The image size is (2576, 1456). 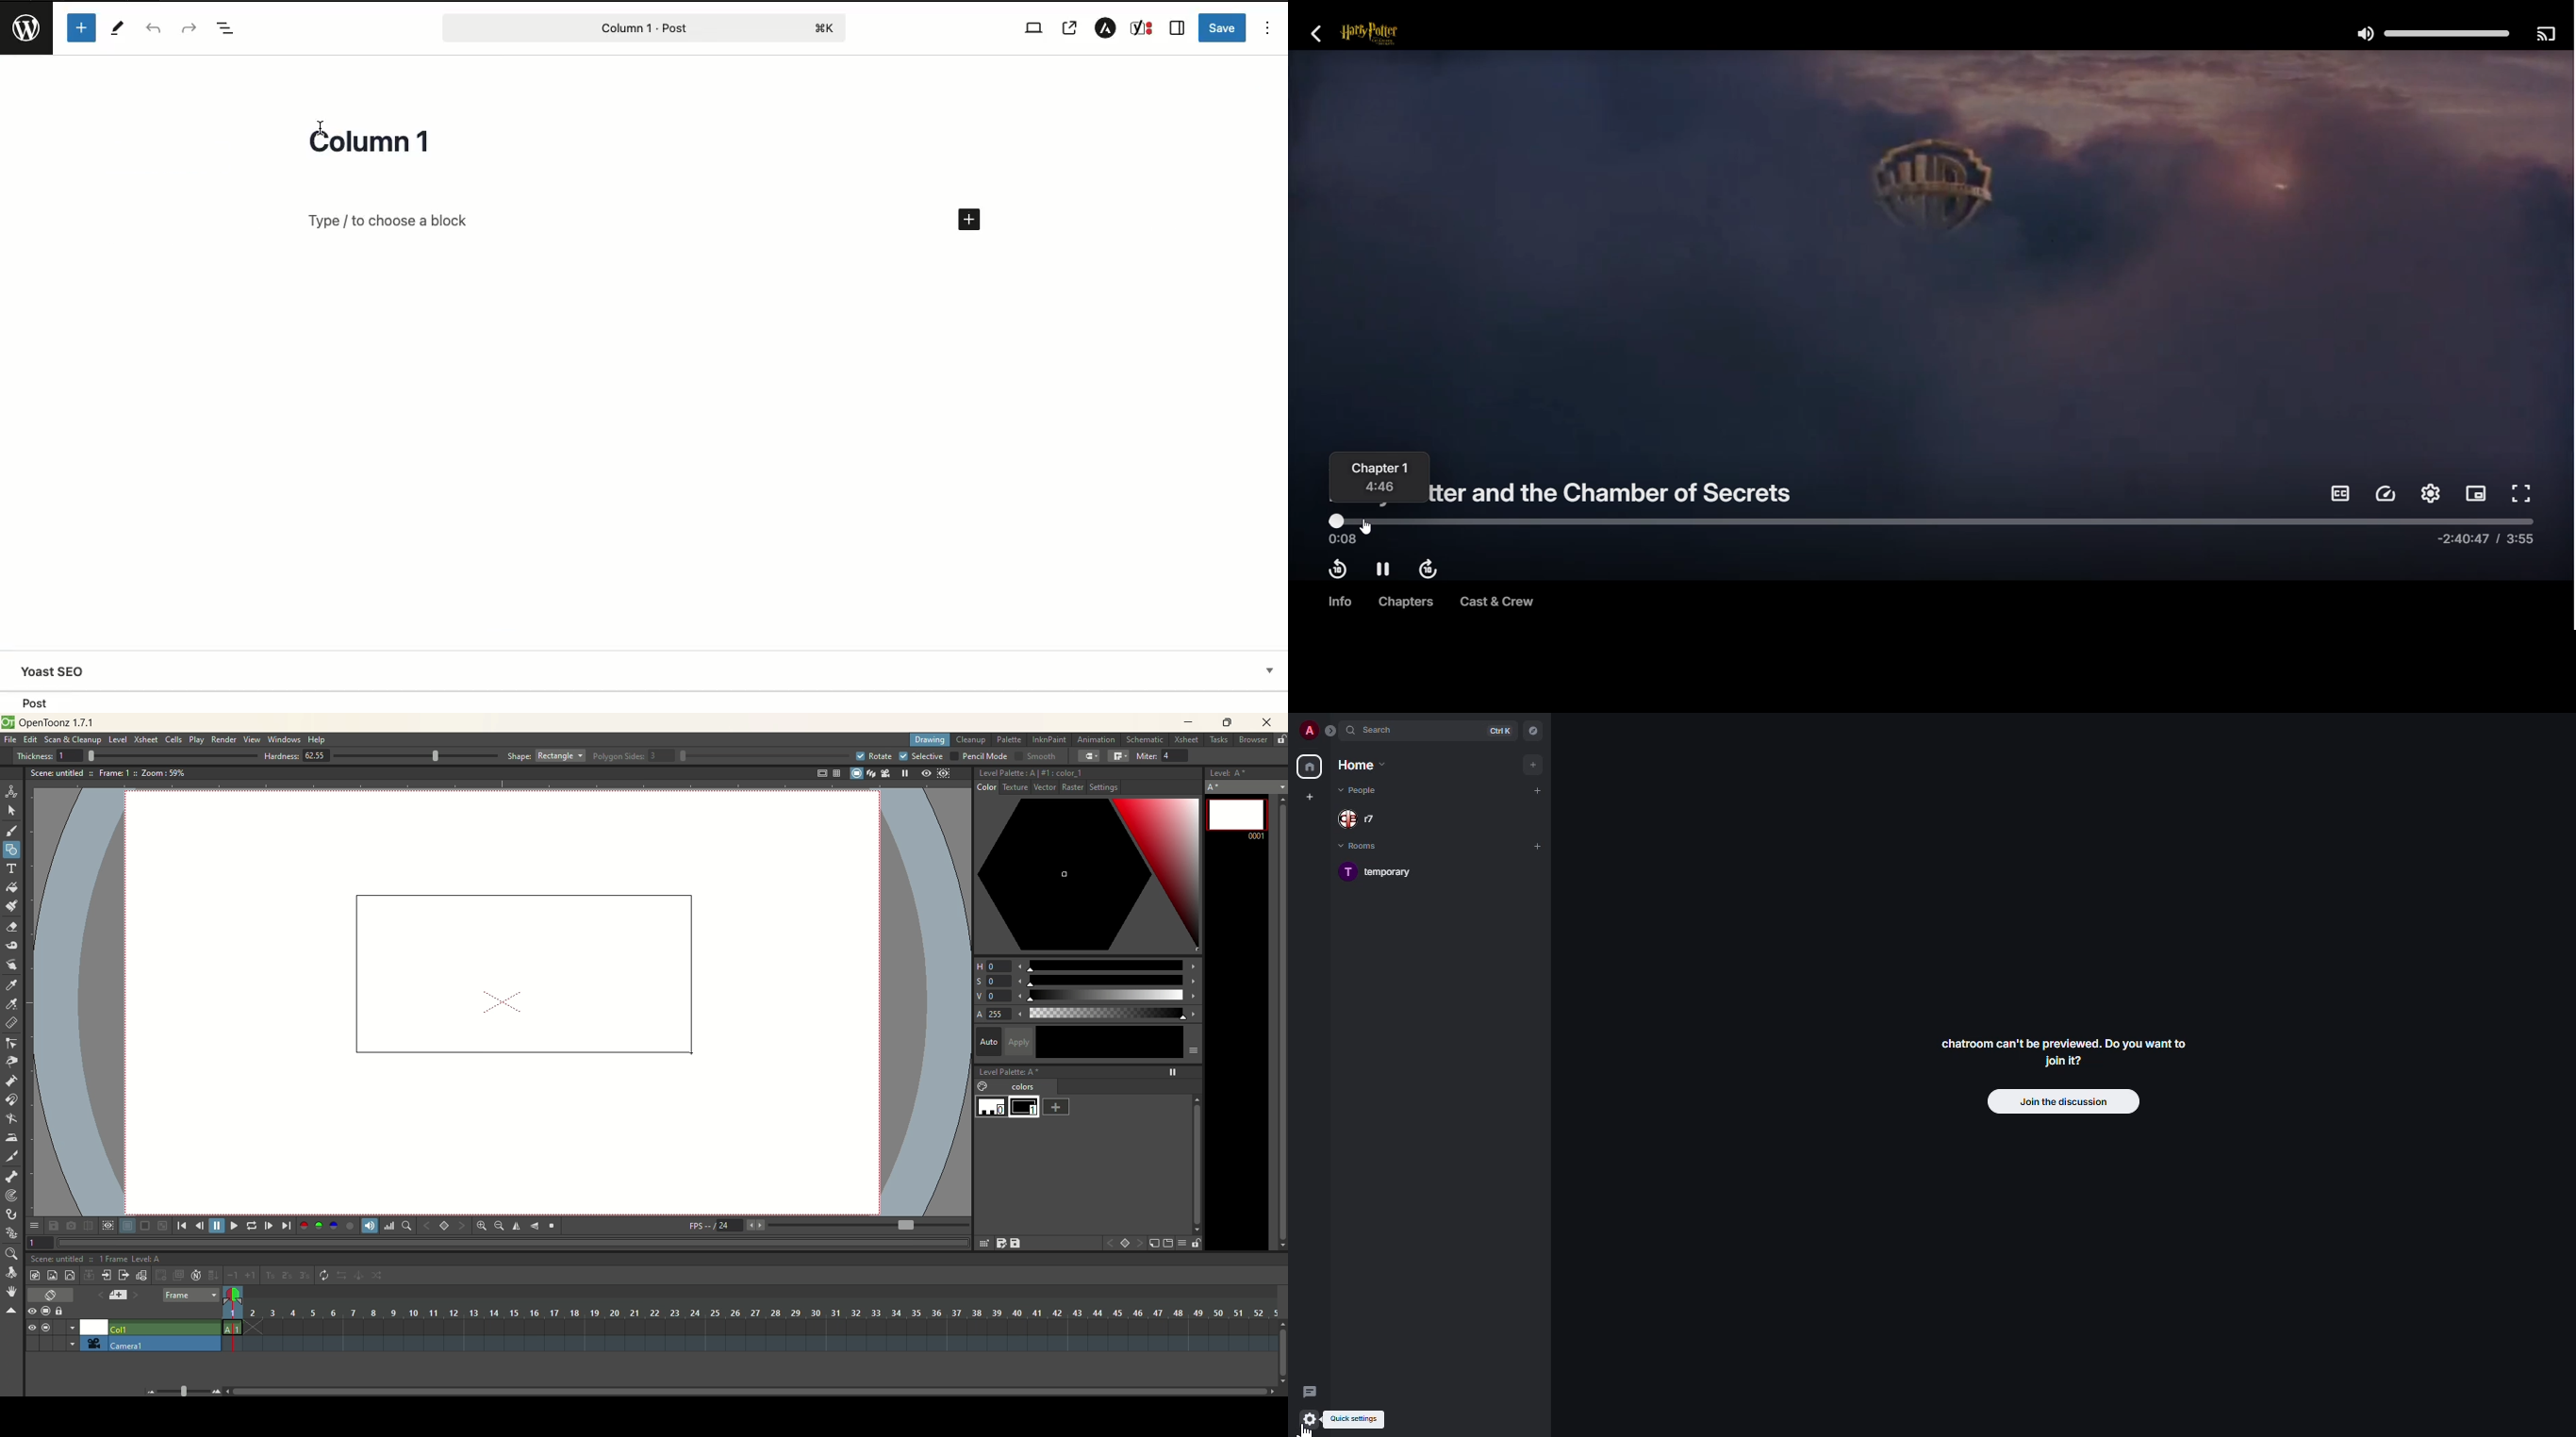 I want to click on reframe on 1's, so click(x=270, y=1276).